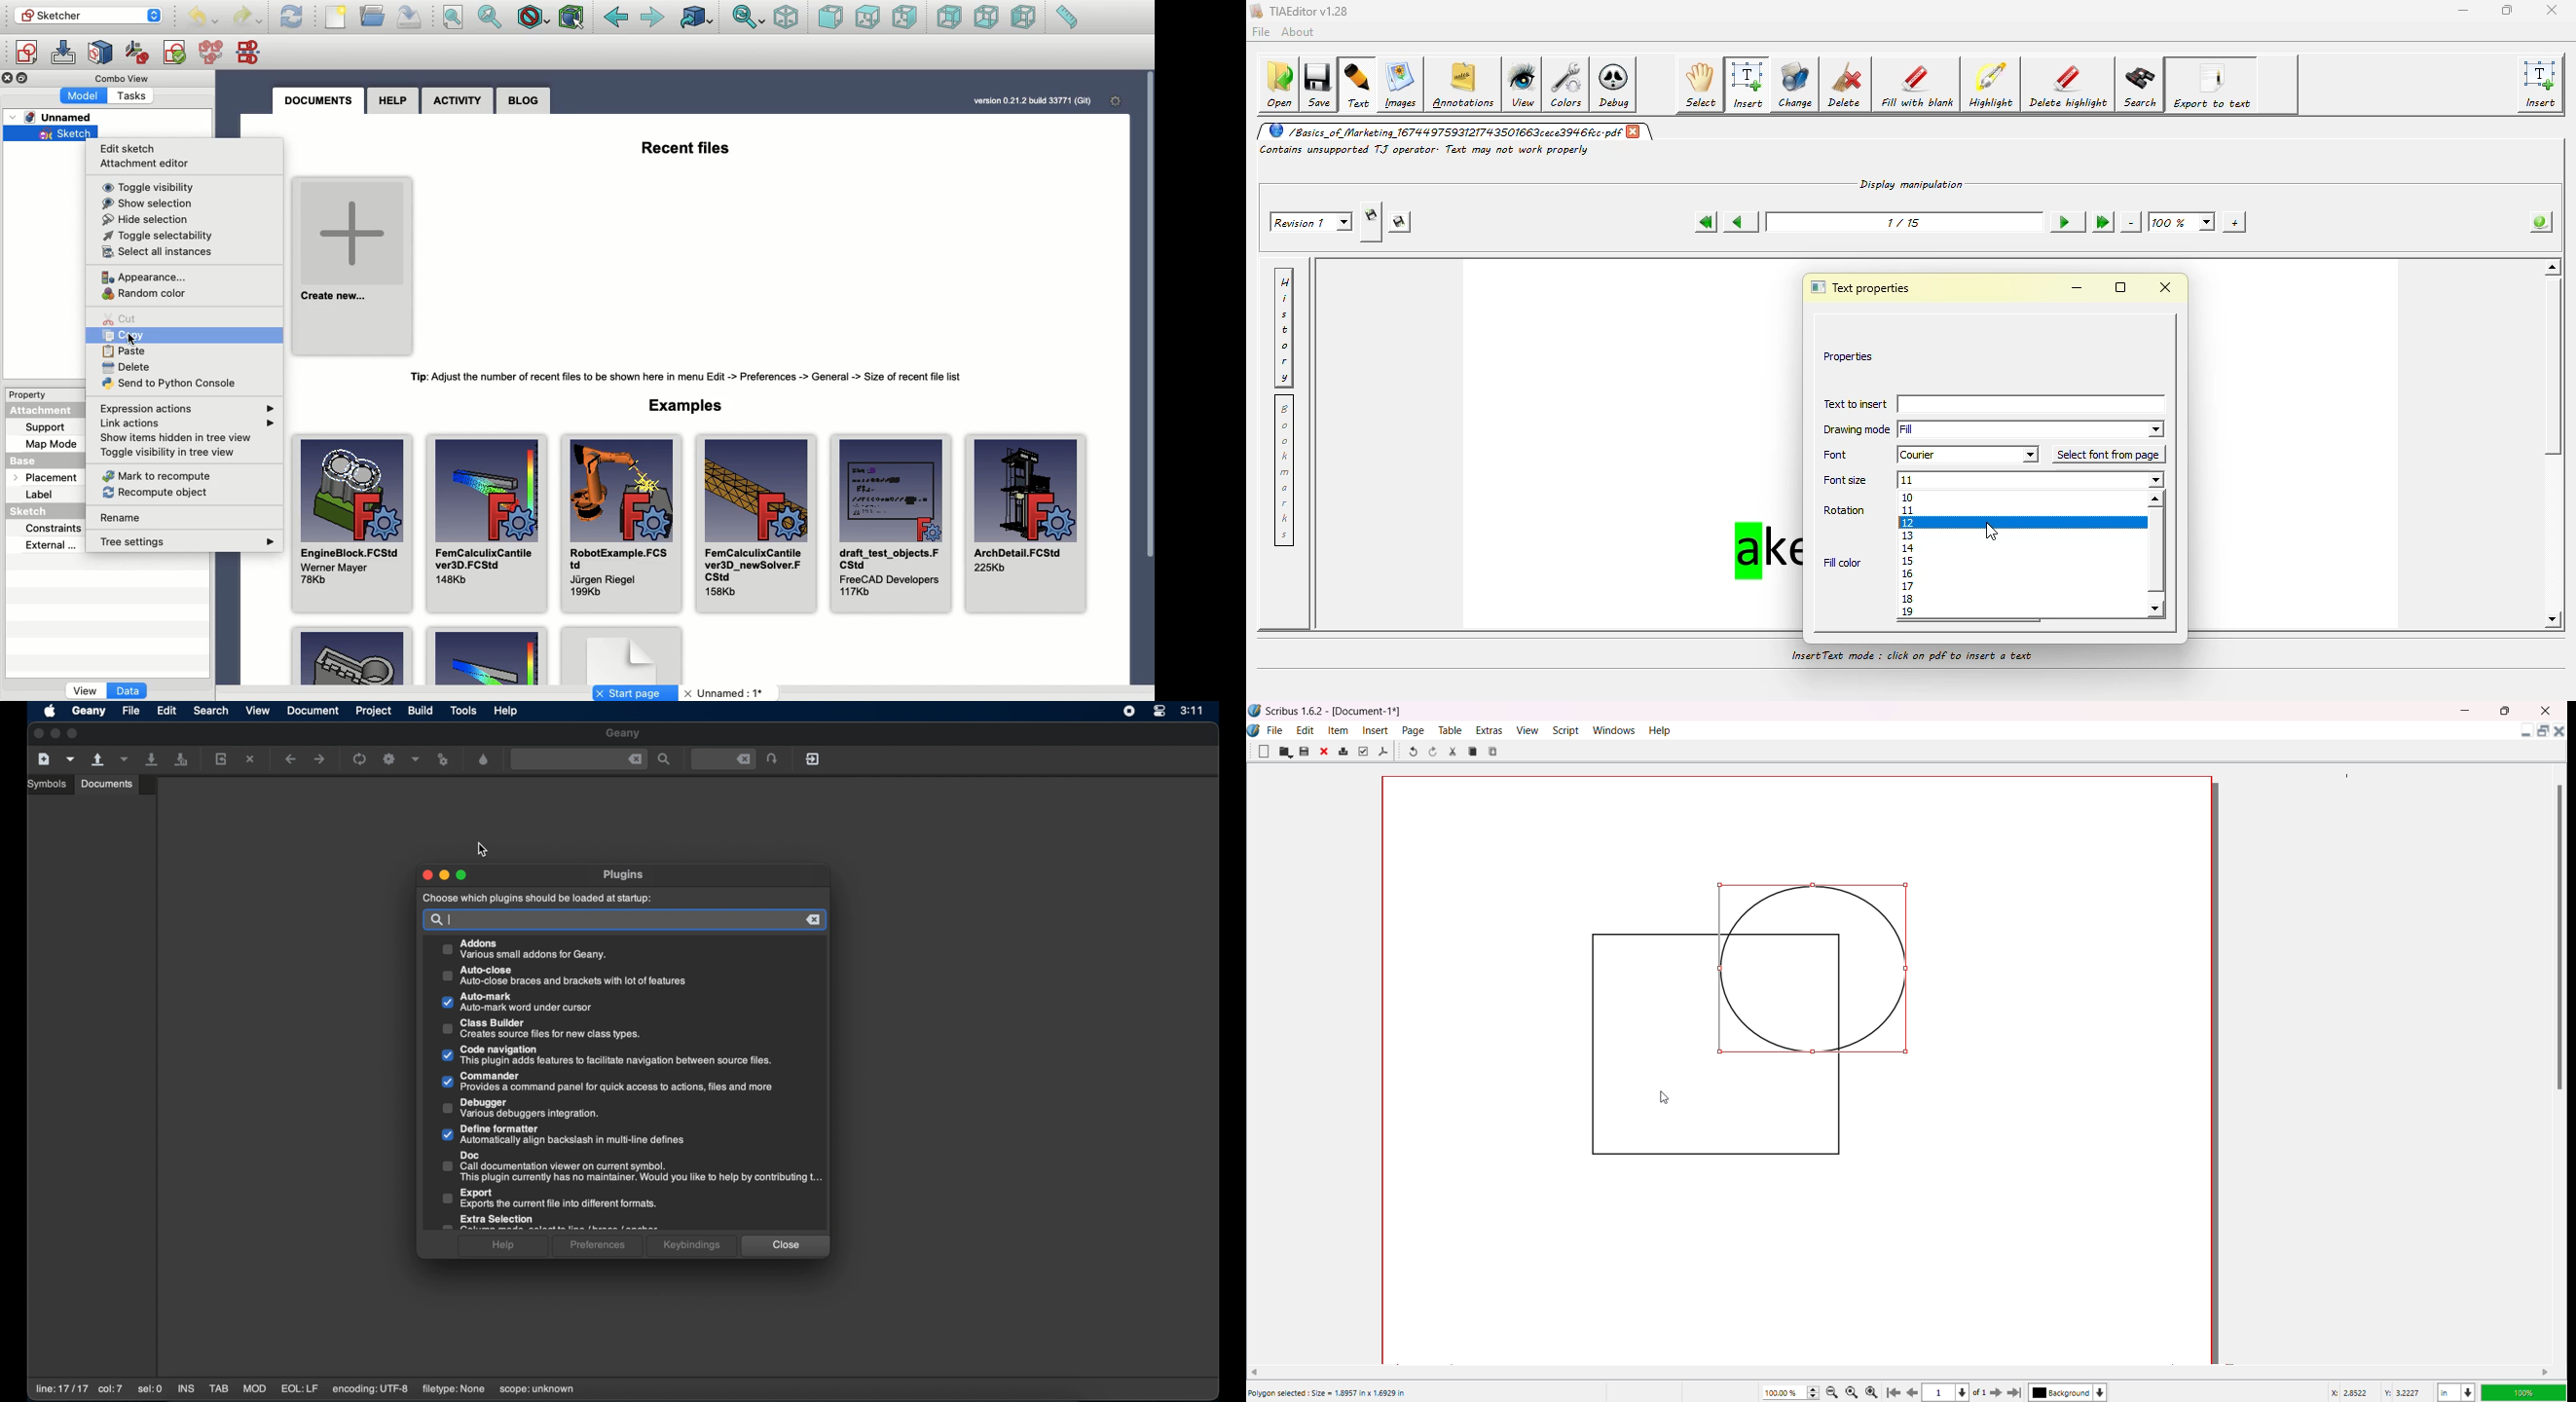 The image size is (2576, 1428). Describe the element at coordinates (1783, 1392) in the screenshot. I see `Zoom percentage` at that location.